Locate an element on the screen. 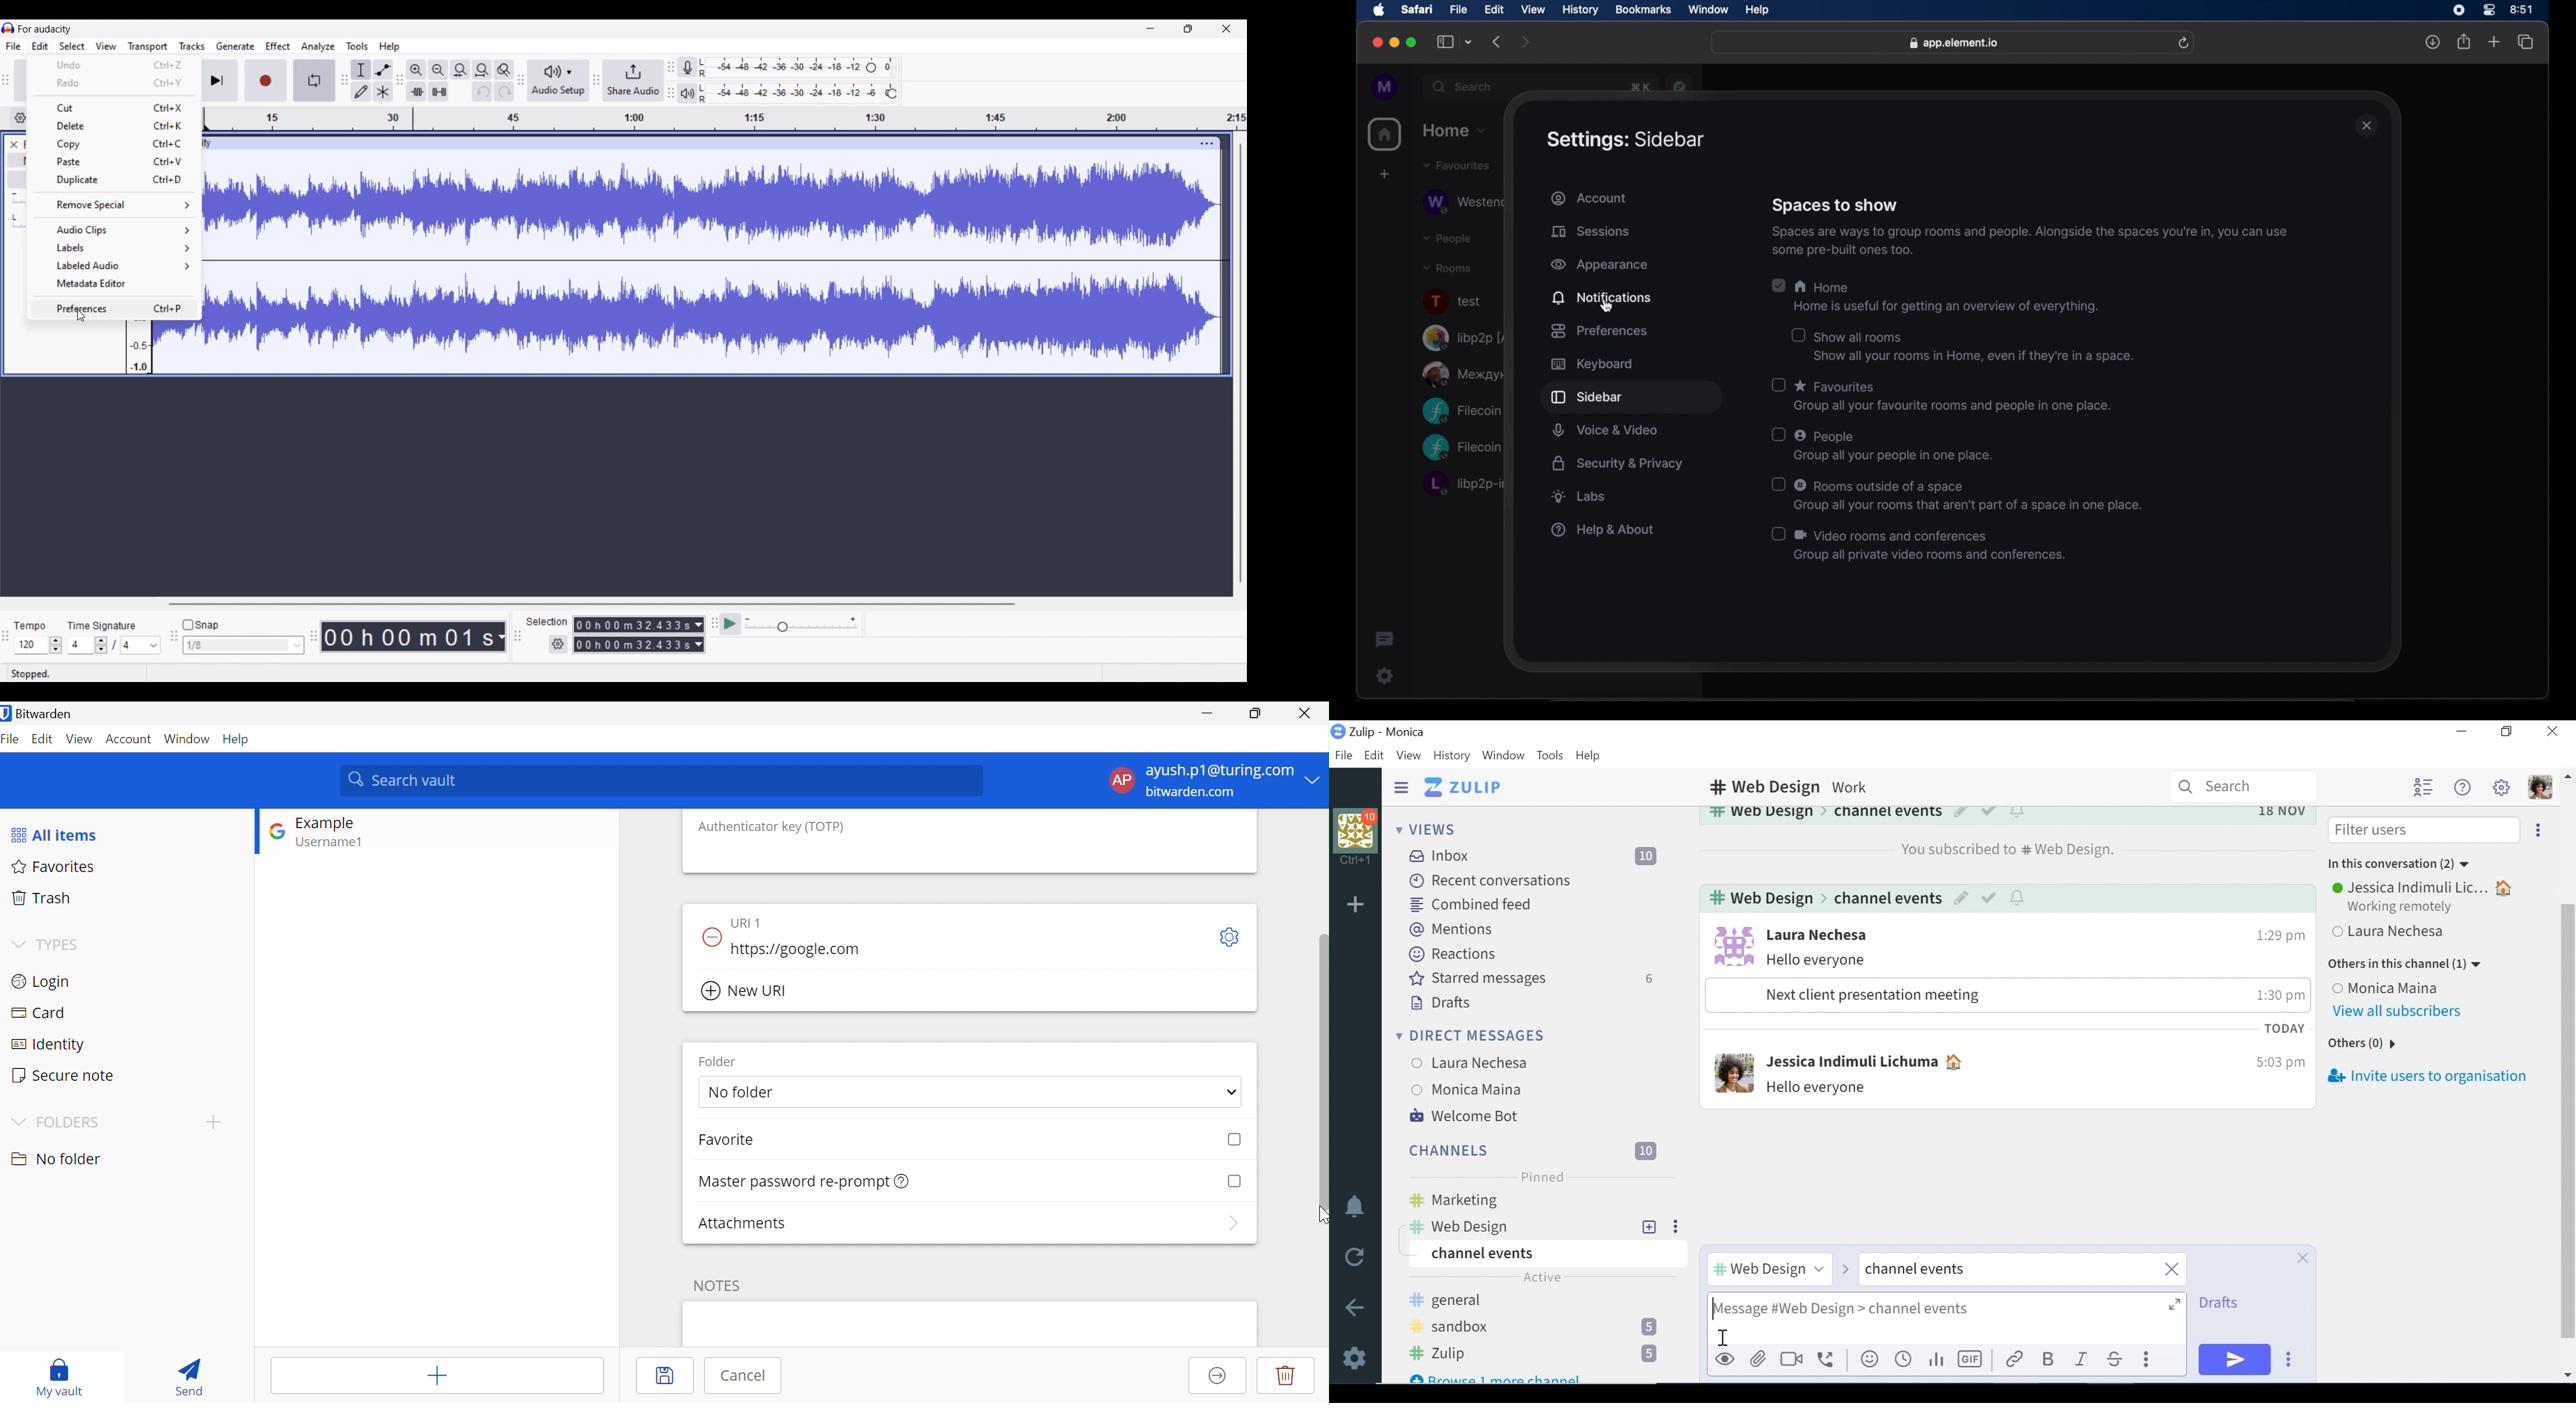  mark as resolved is located at coordinates (1988, 898).